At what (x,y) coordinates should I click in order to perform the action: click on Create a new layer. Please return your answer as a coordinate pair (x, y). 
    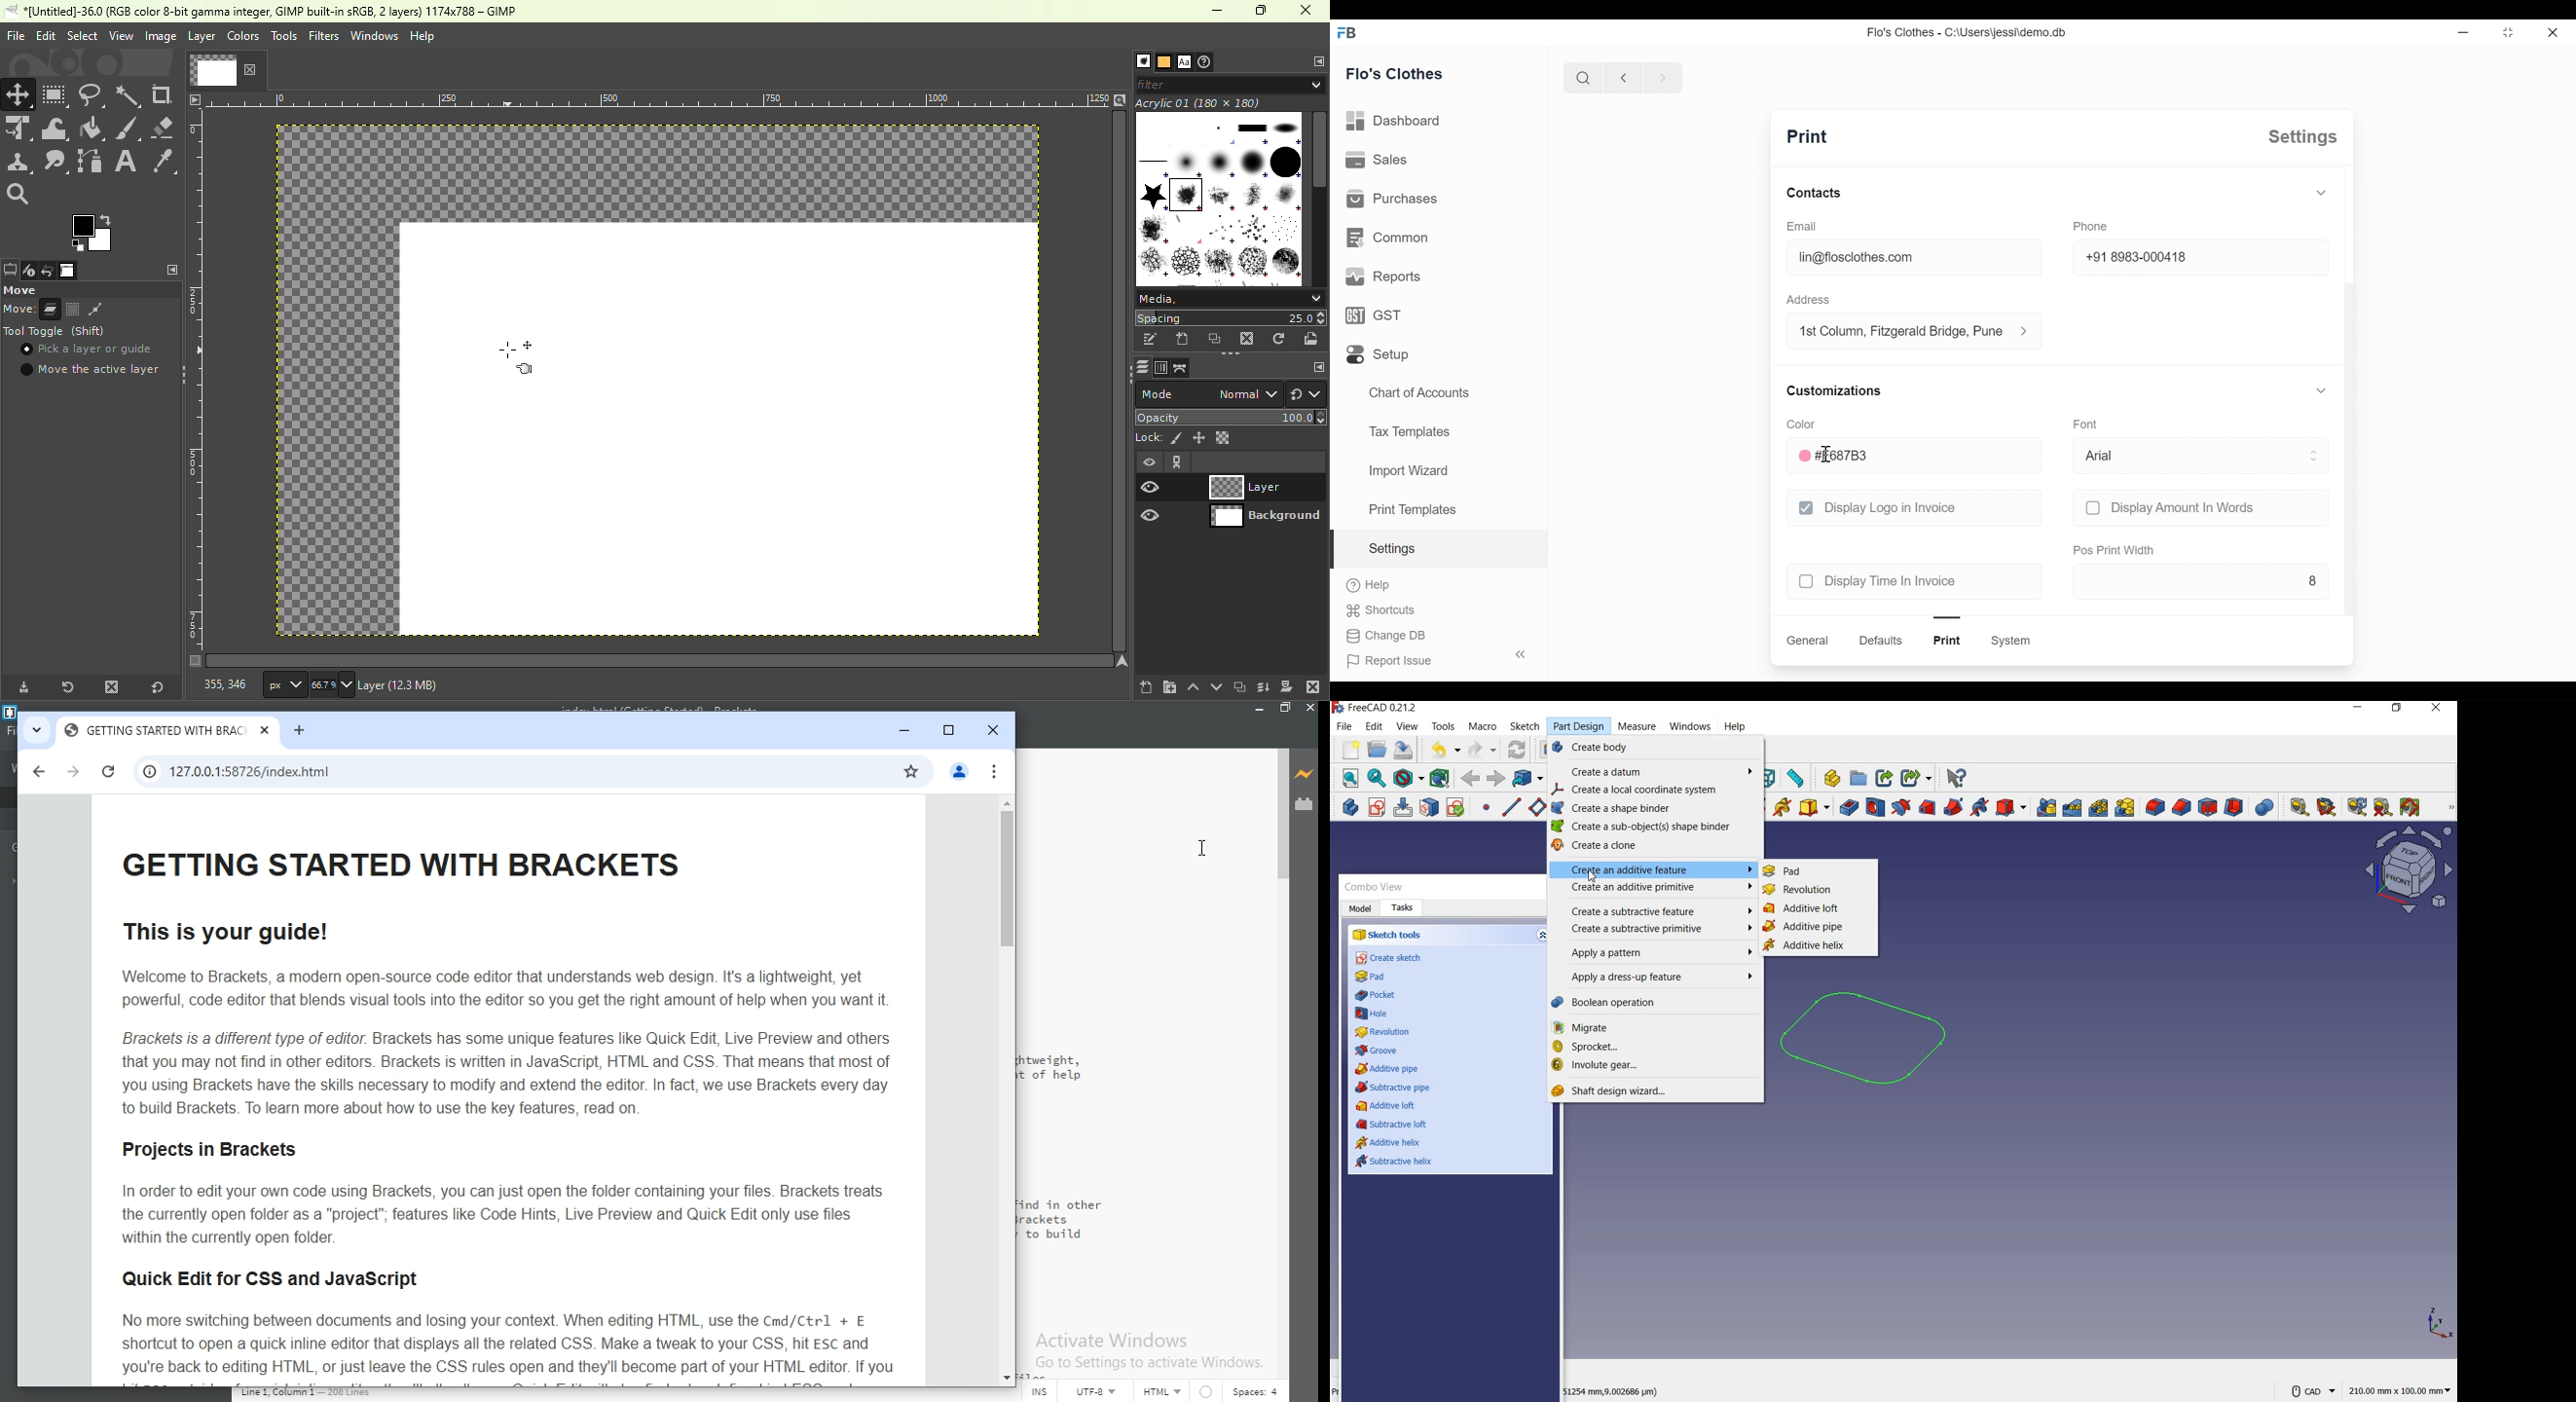
    Looking at the image, I should click on (1146, 684).